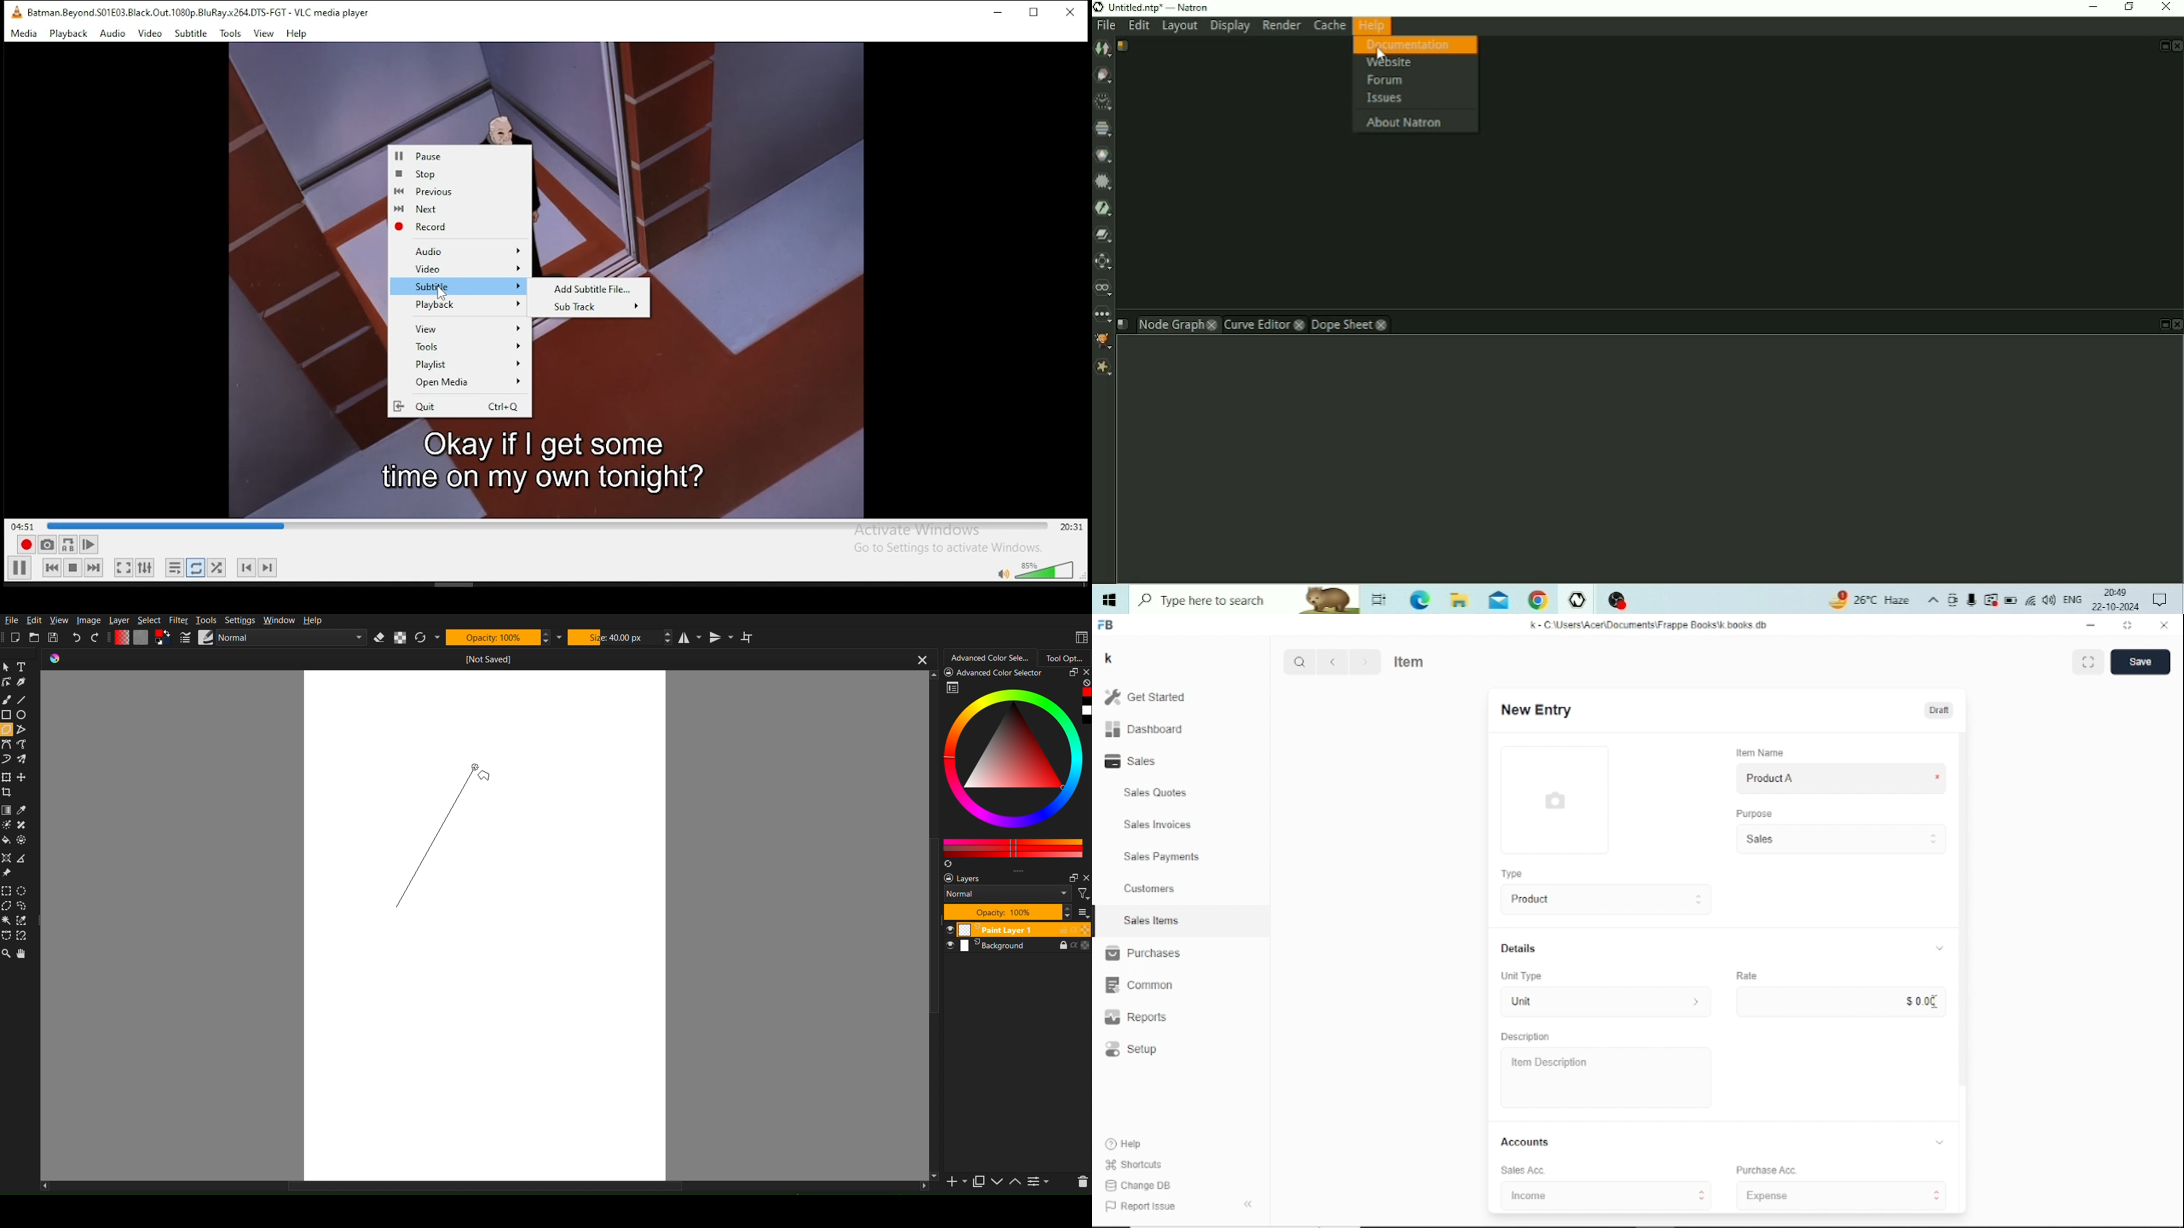 Image resolution: width=2184 pixels, height=1232 pixels. What do you see at coordinates (1602, 1003) in the screenshot?
I see `Unit` at bounding box center [1602, 1003].